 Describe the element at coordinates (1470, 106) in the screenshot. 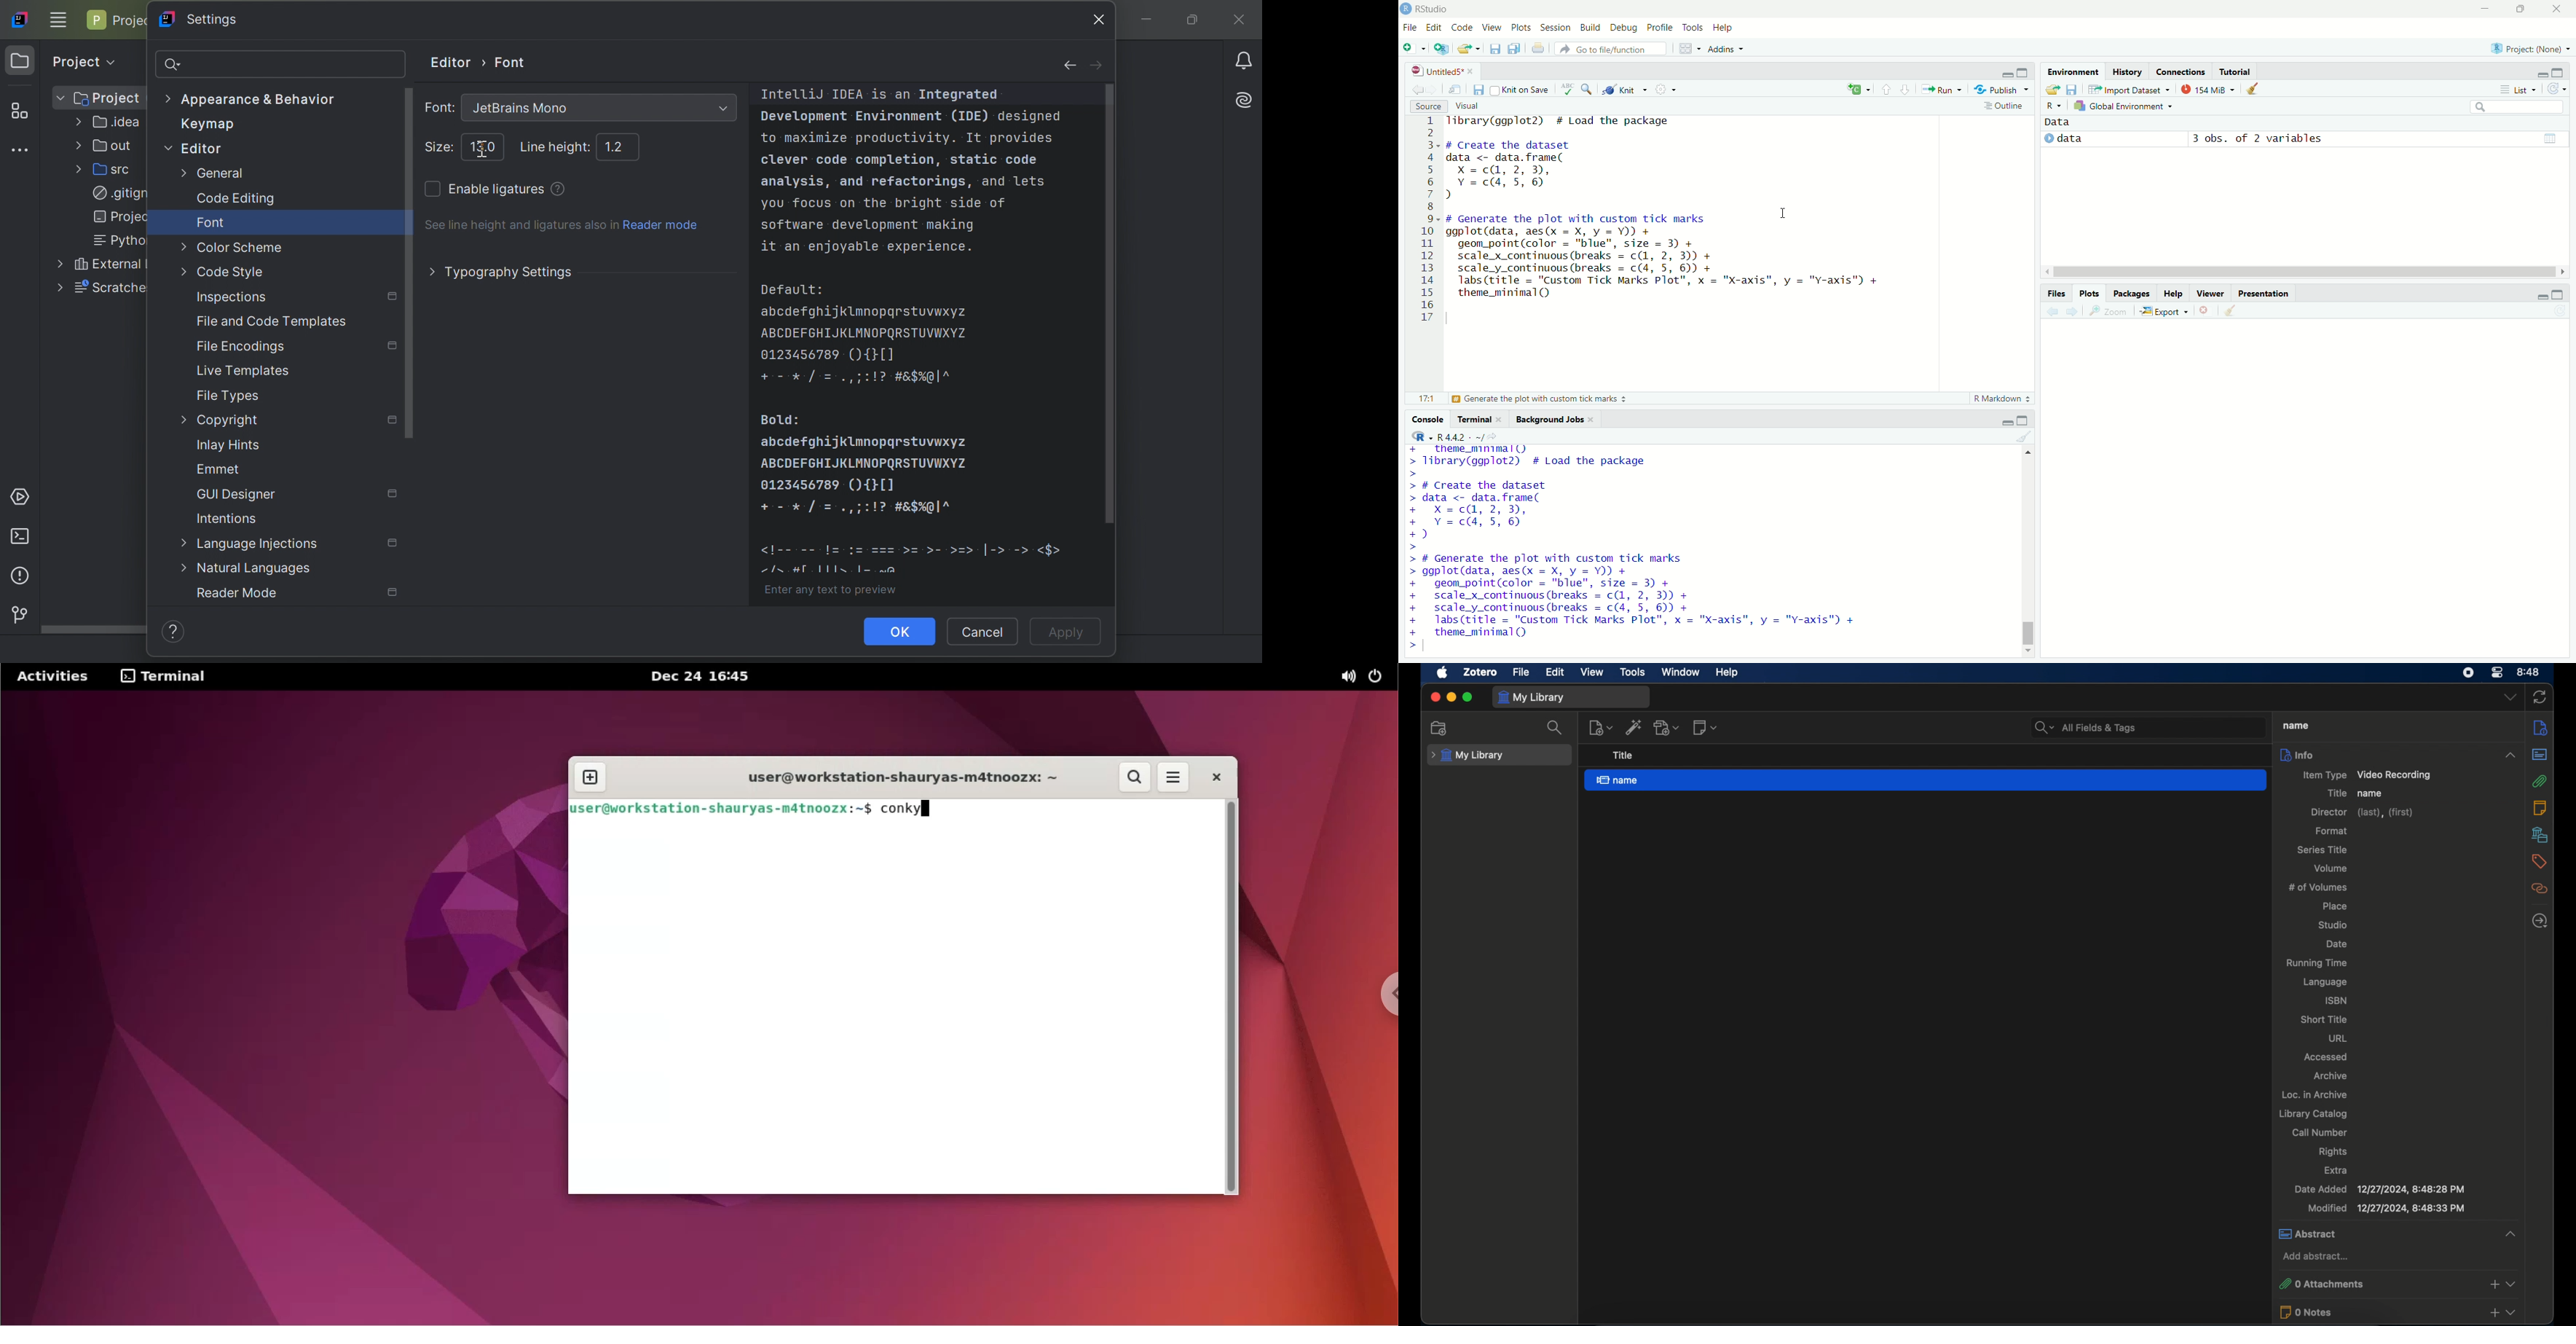

I see `visual` at that location.